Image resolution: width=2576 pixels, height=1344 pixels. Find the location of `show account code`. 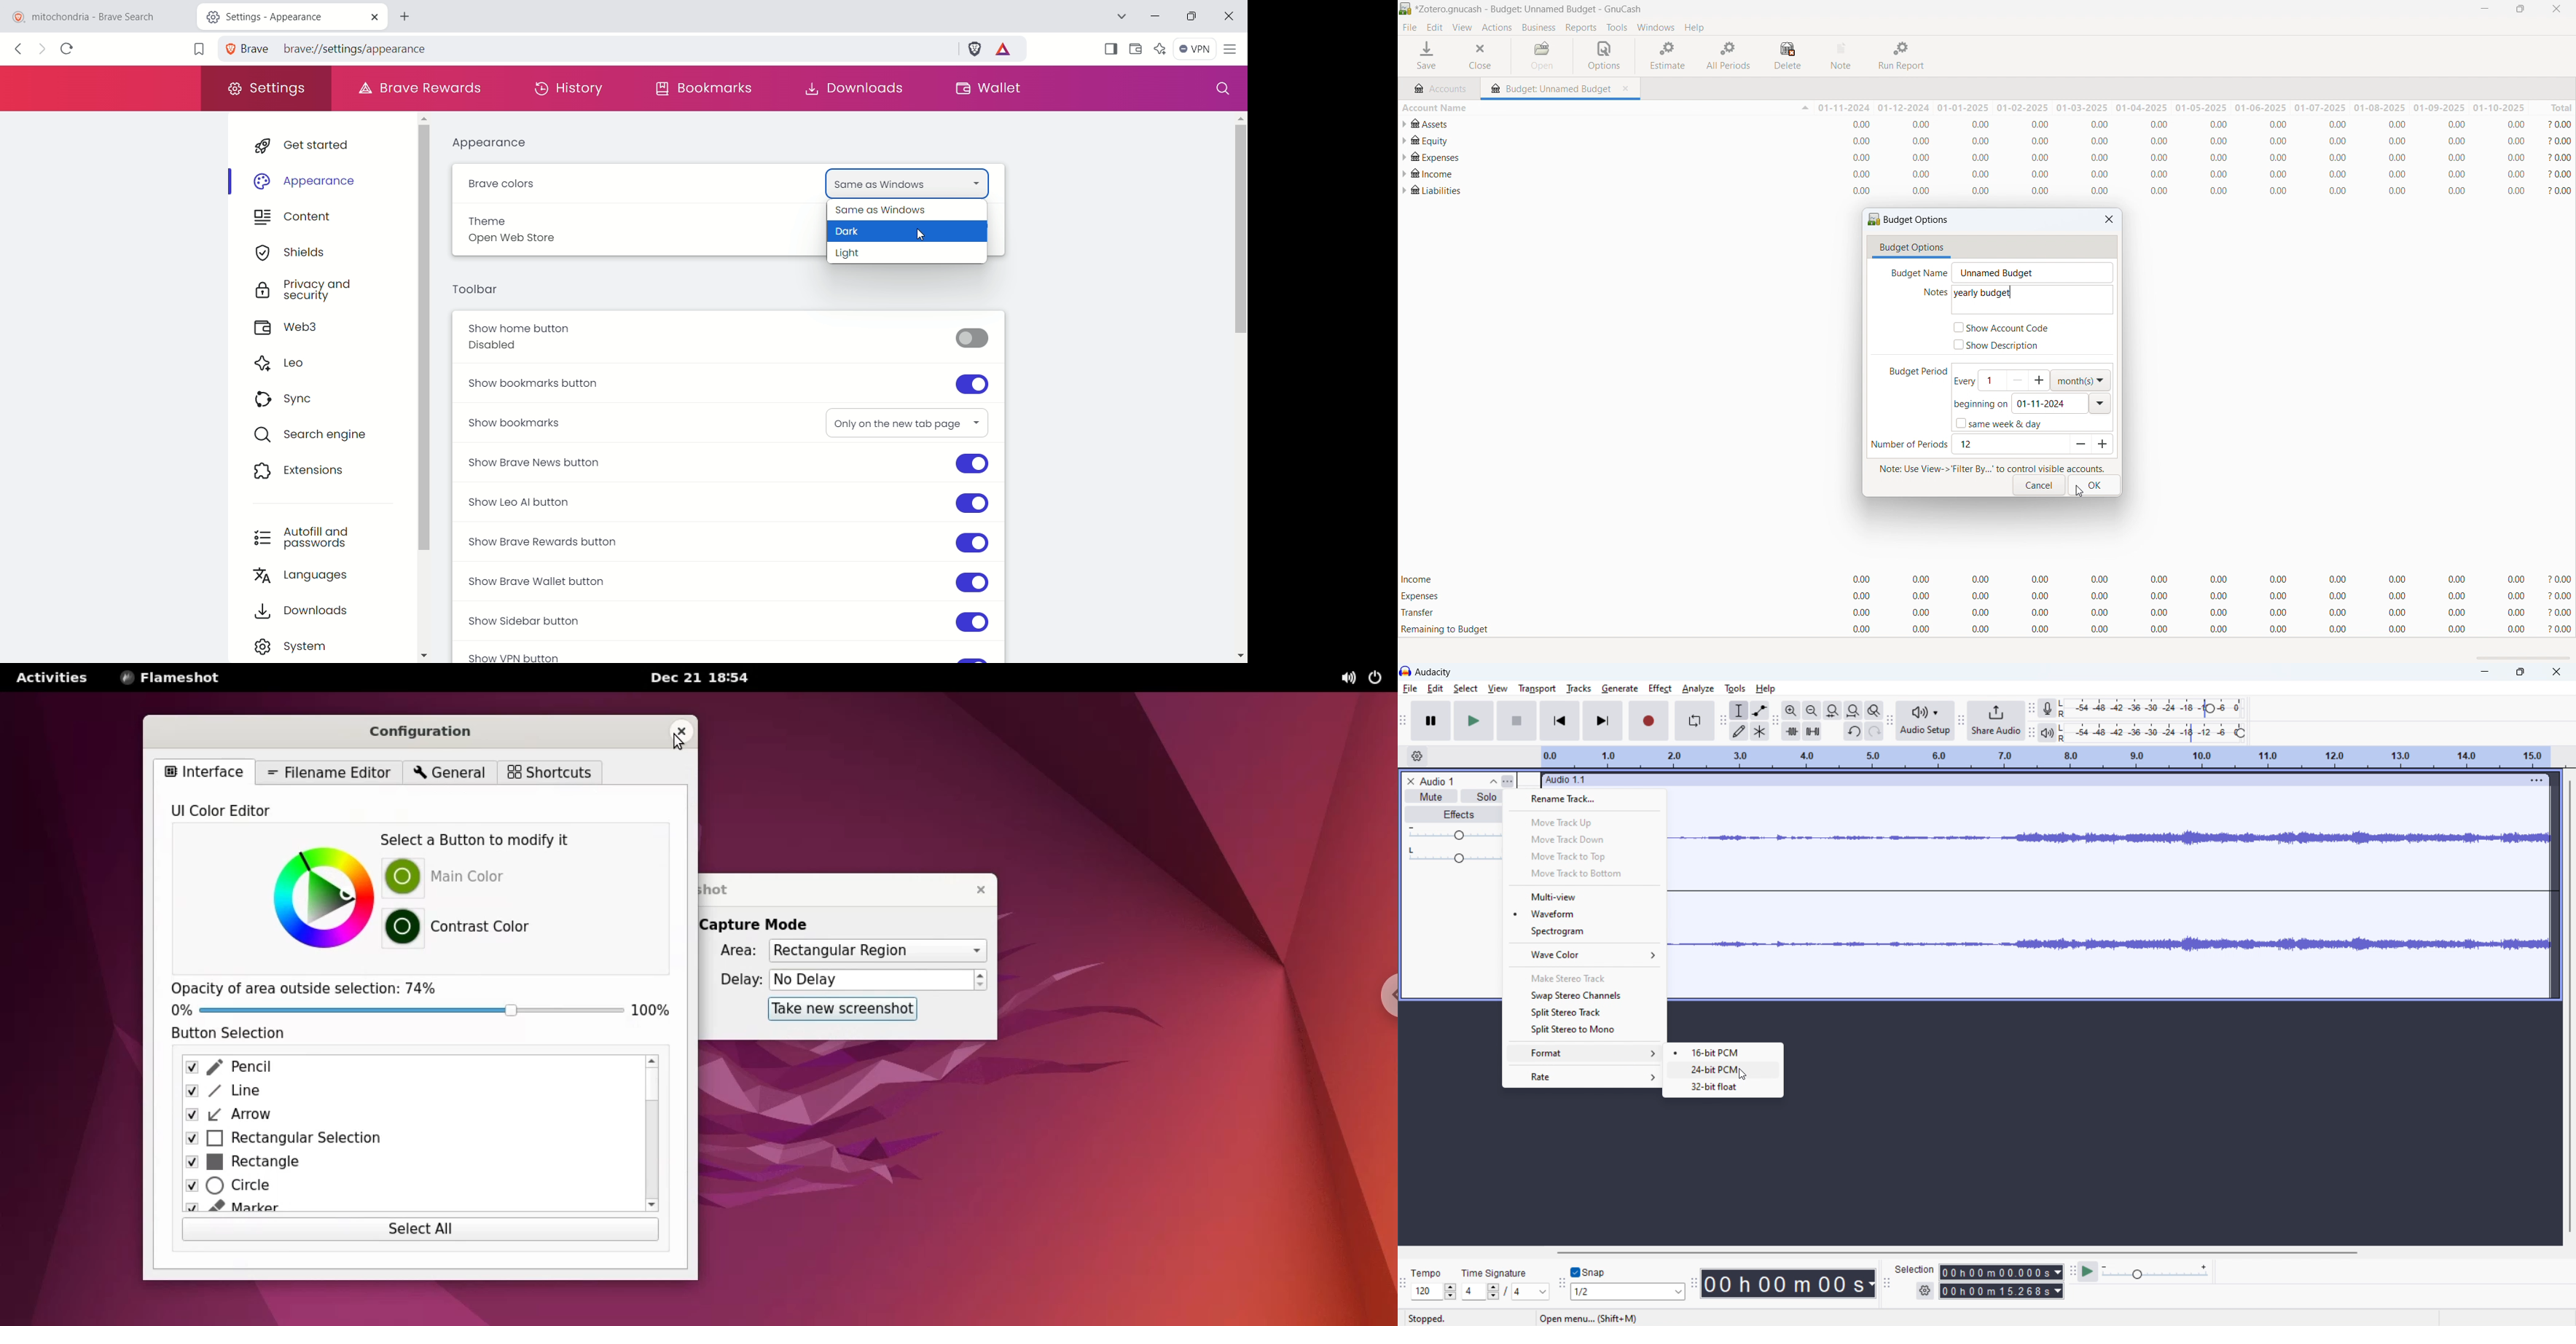

show account code is located at coordinates (2002, 327).